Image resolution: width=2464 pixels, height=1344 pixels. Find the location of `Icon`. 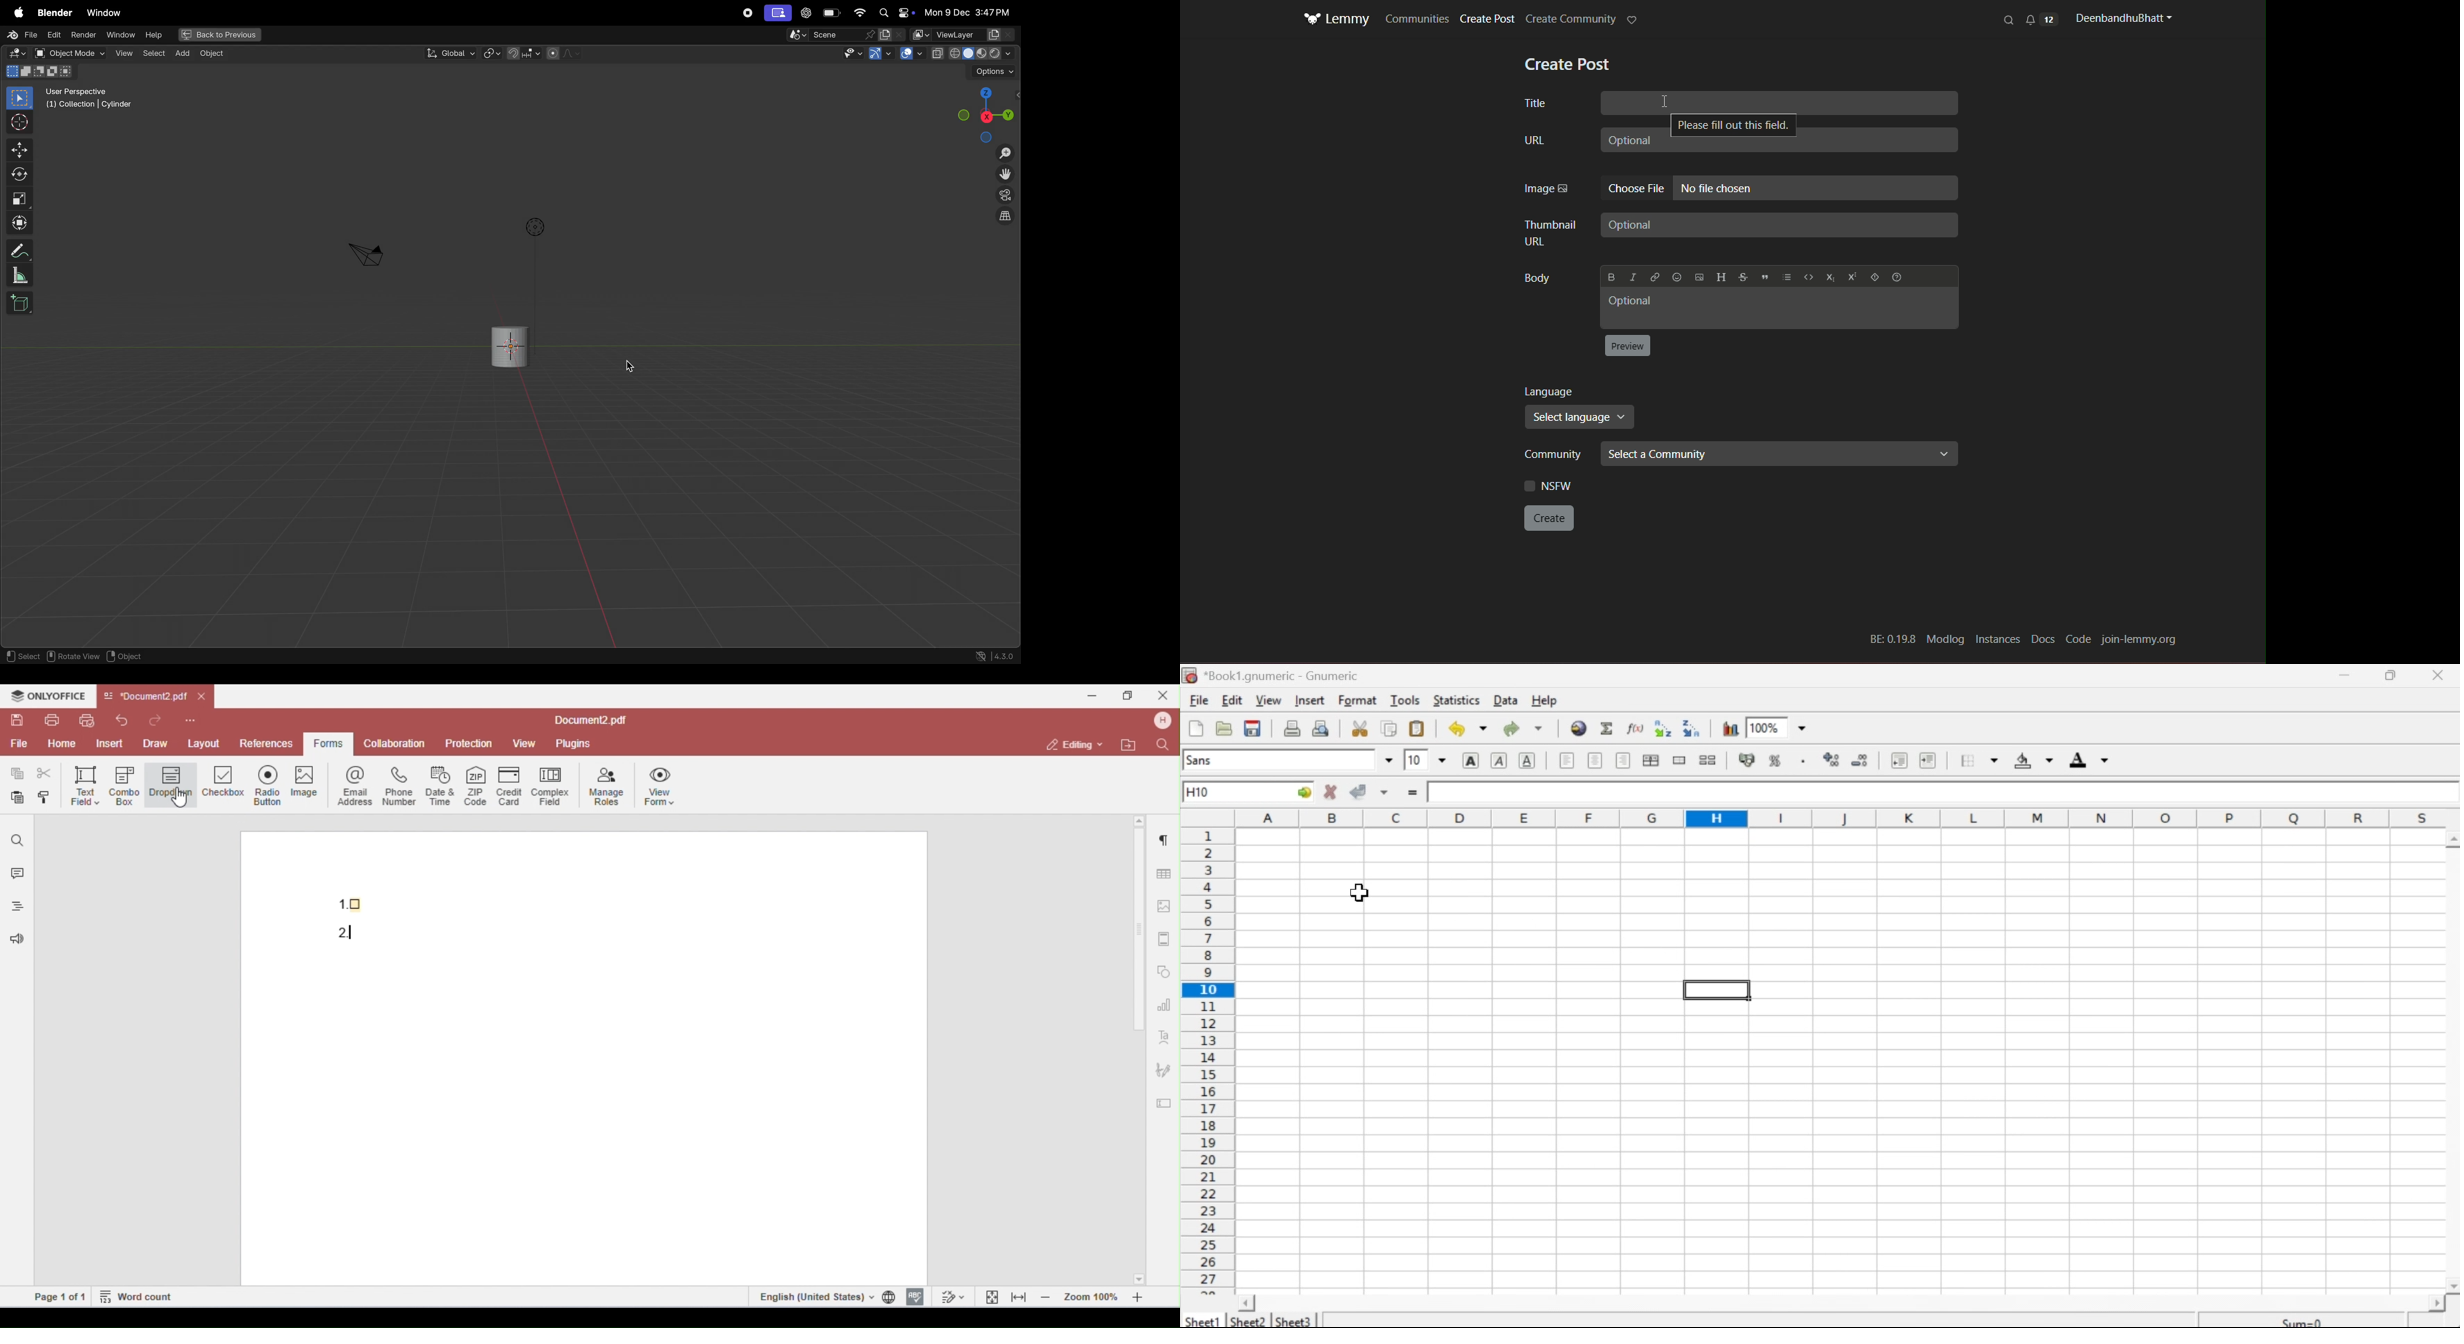

Icon is located at coordinates (1830, 759).